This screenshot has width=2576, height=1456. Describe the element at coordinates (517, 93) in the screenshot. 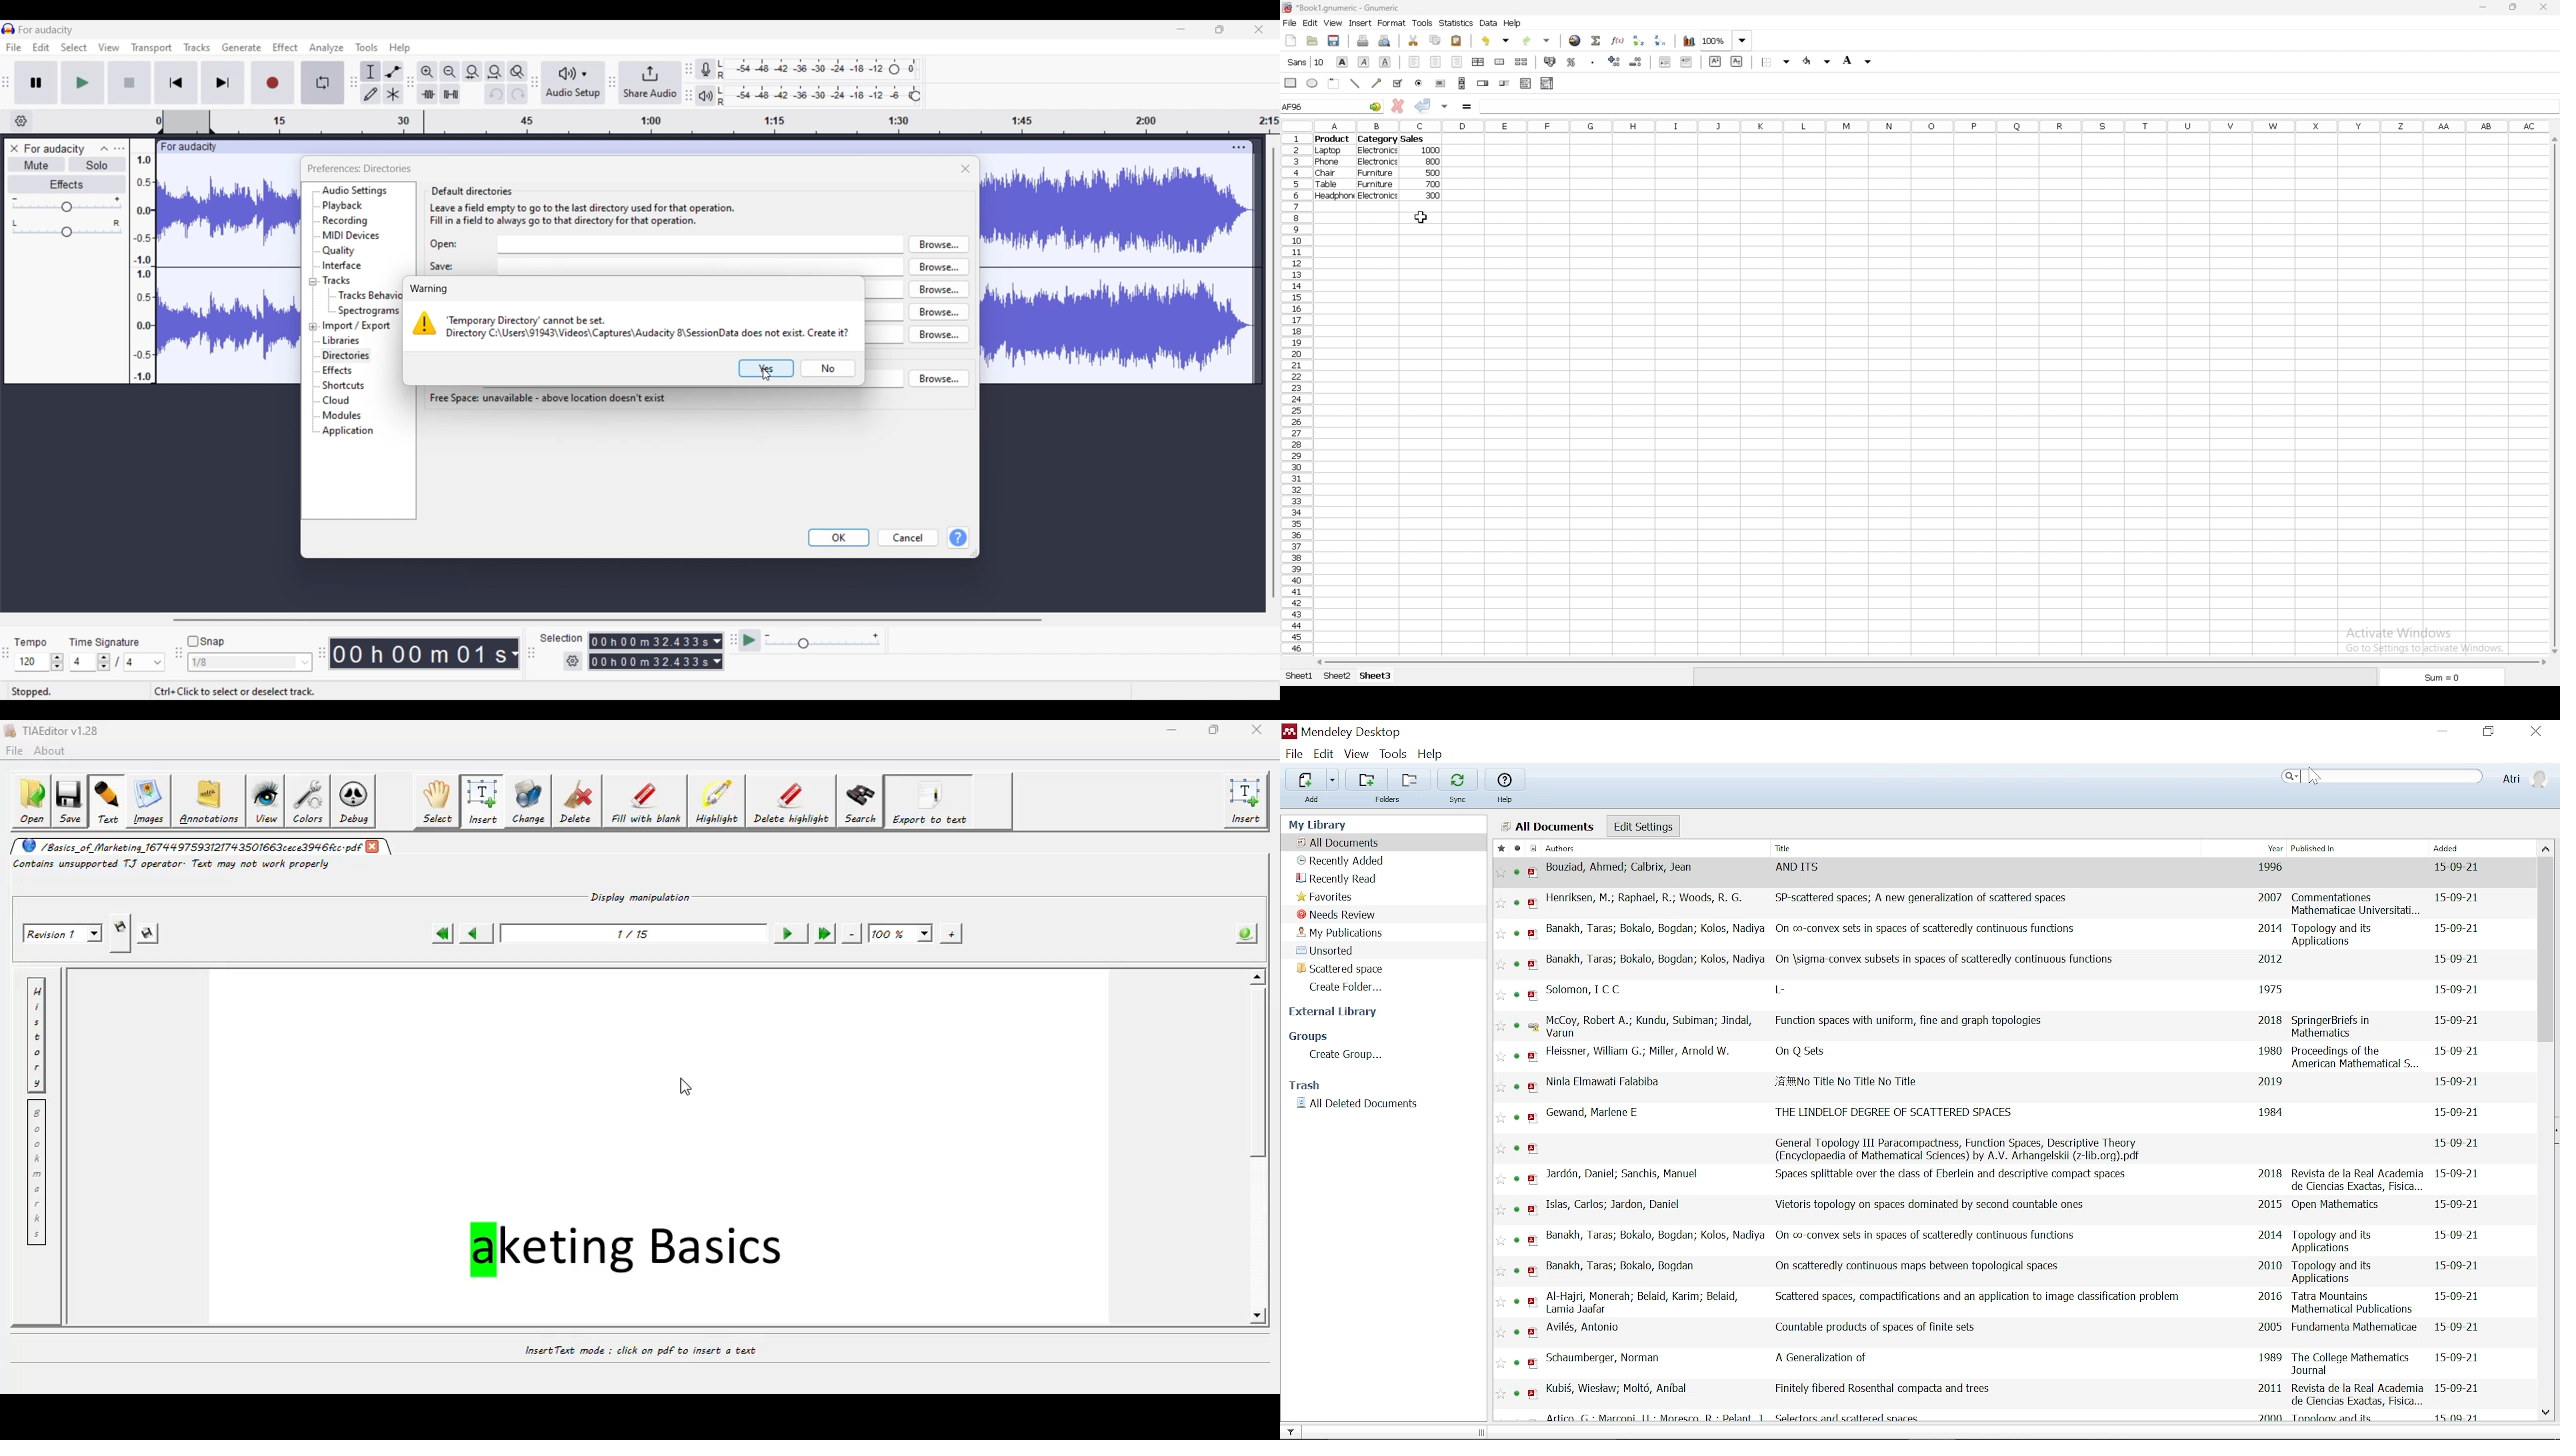

I see `Redo` at that location.